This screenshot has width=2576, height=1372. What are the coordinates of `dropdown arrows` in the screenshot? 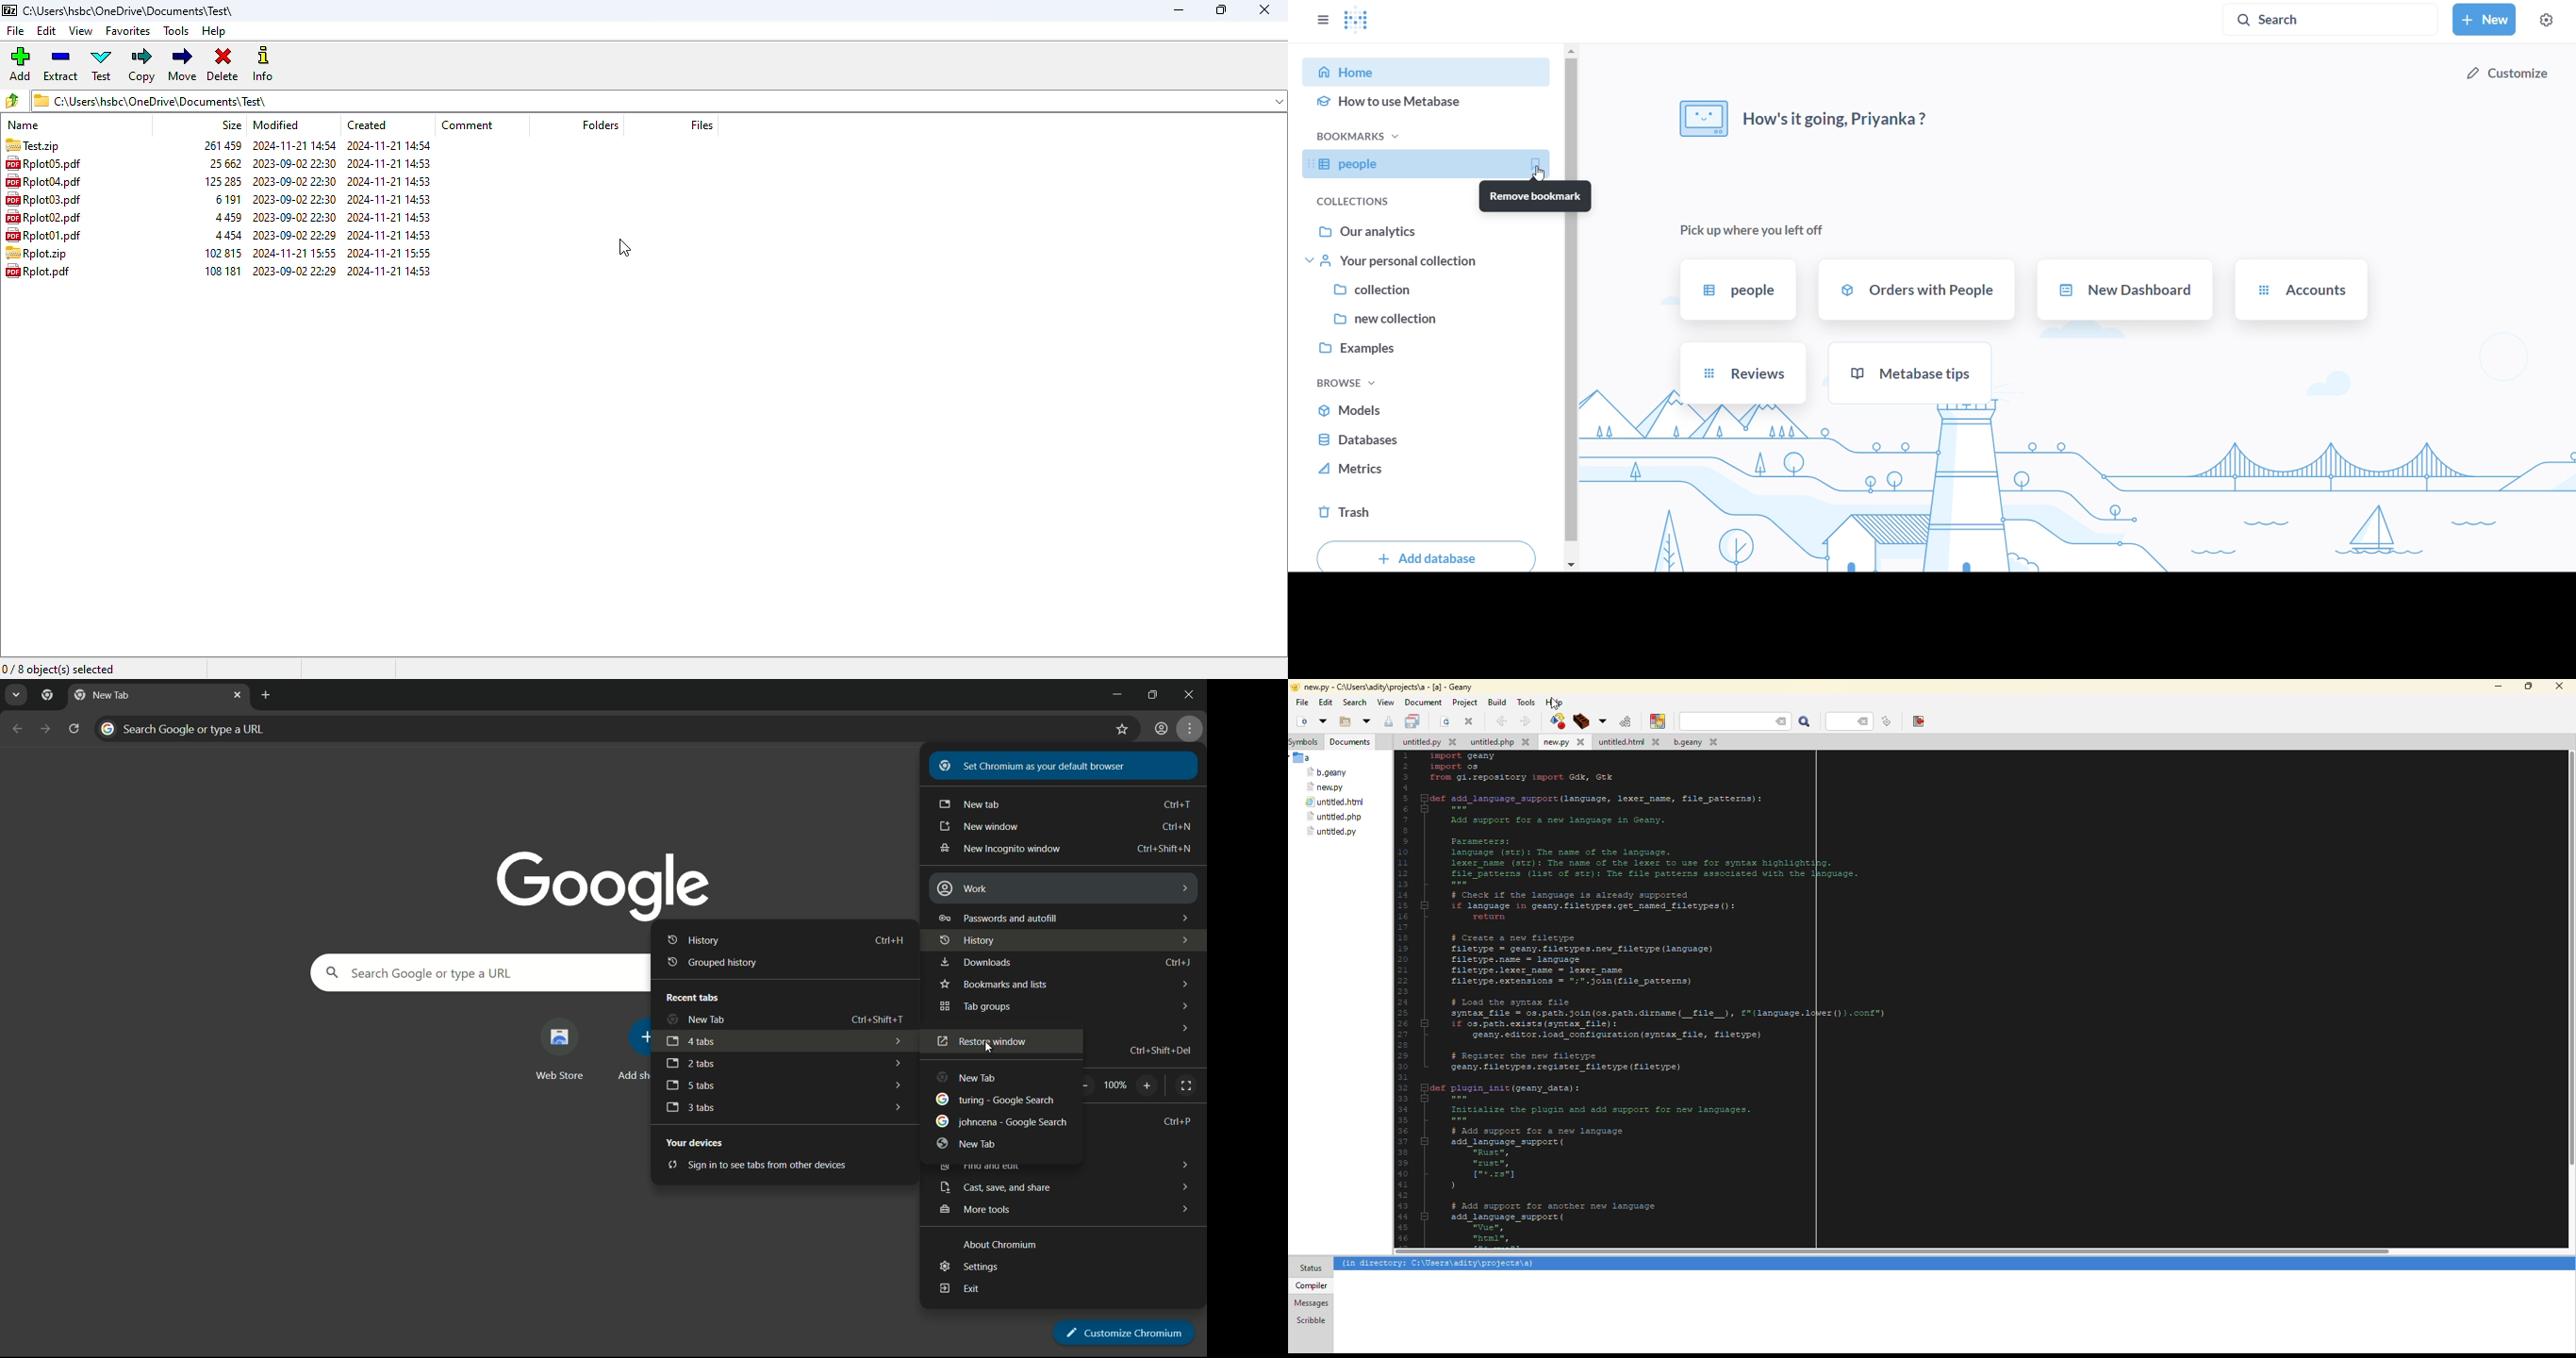 It's located at (895, 1064).